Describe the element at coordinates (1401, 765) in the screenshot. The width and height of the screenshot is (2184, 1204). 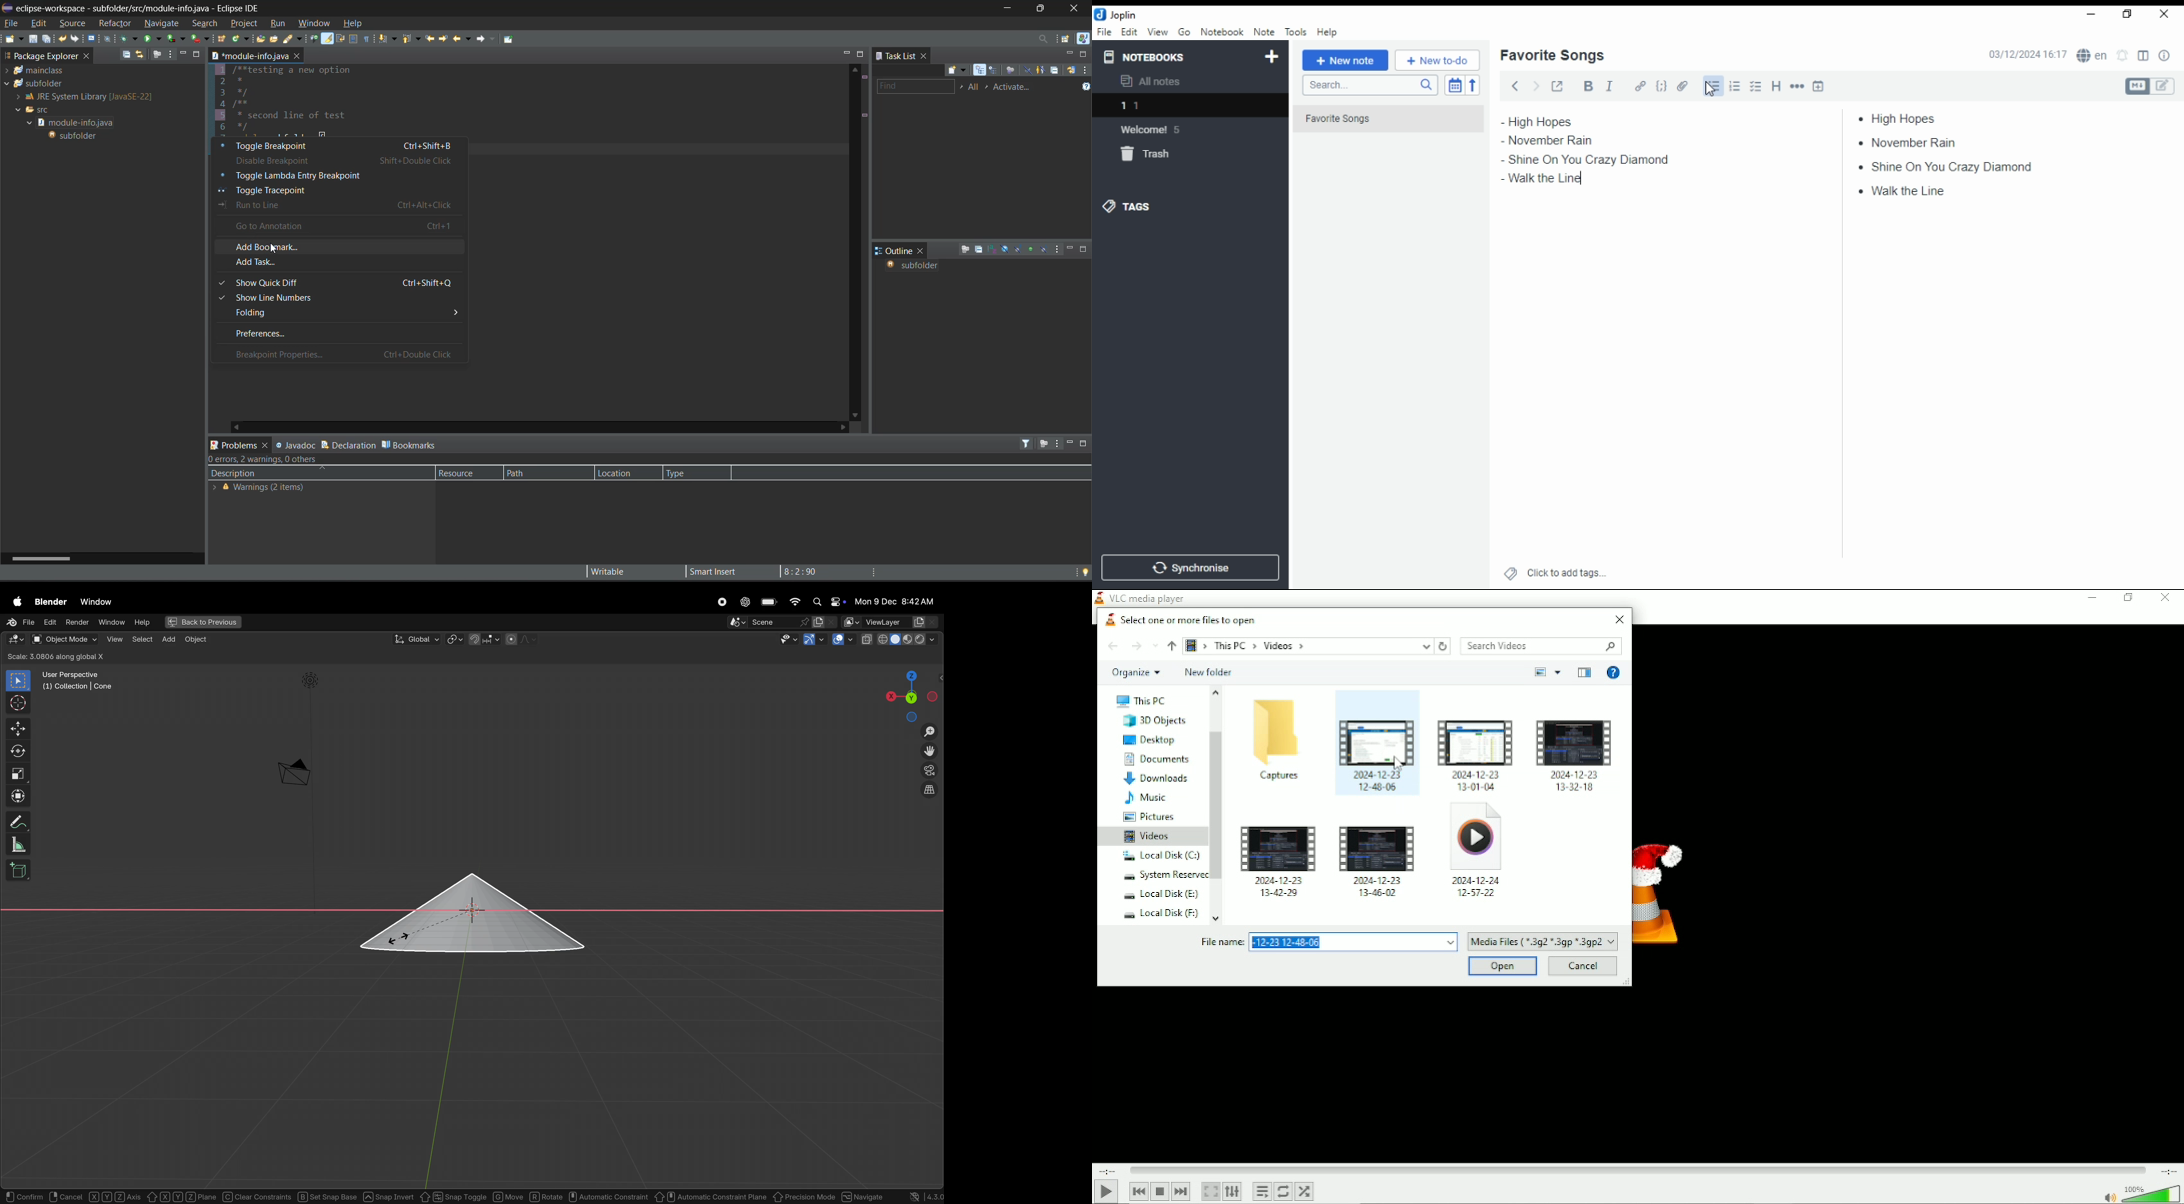
I see `cursor` at that location.